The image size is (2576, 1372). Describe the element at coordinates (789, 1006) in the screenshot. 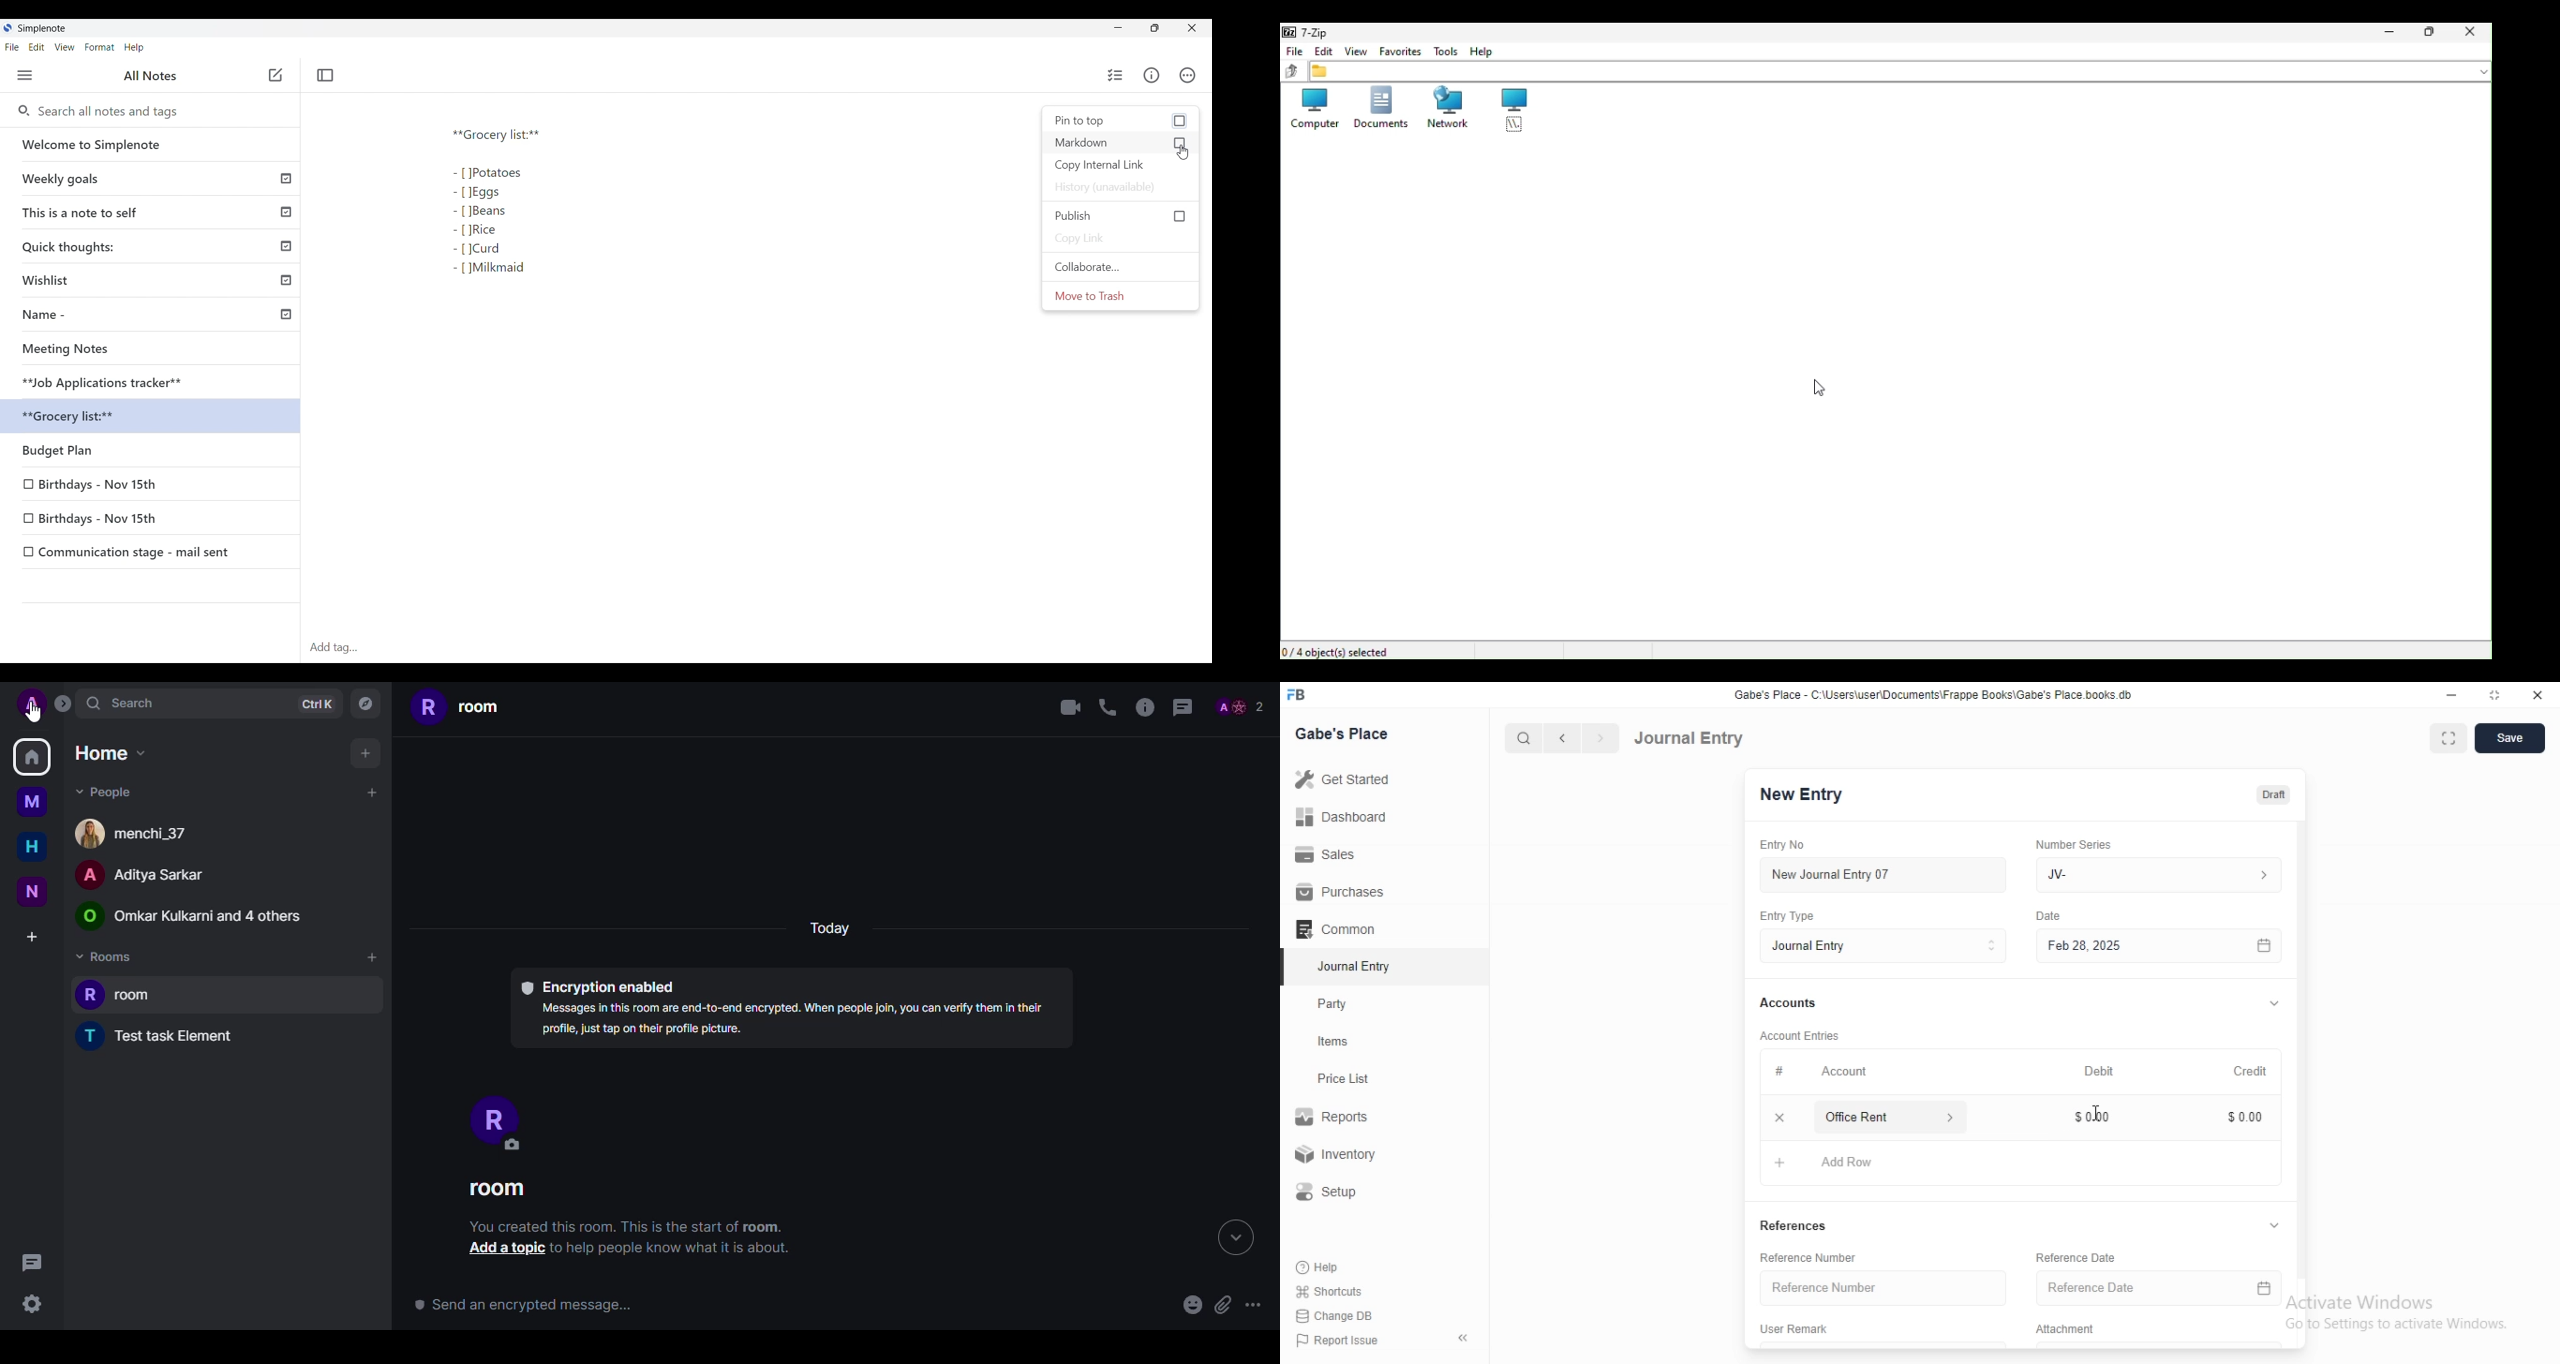

I see `® Encryption enabled
Messages in this room are end-to-end encrypted. When people join, you can verify them in their
profile, ust tap on their profil picture.` at that location.